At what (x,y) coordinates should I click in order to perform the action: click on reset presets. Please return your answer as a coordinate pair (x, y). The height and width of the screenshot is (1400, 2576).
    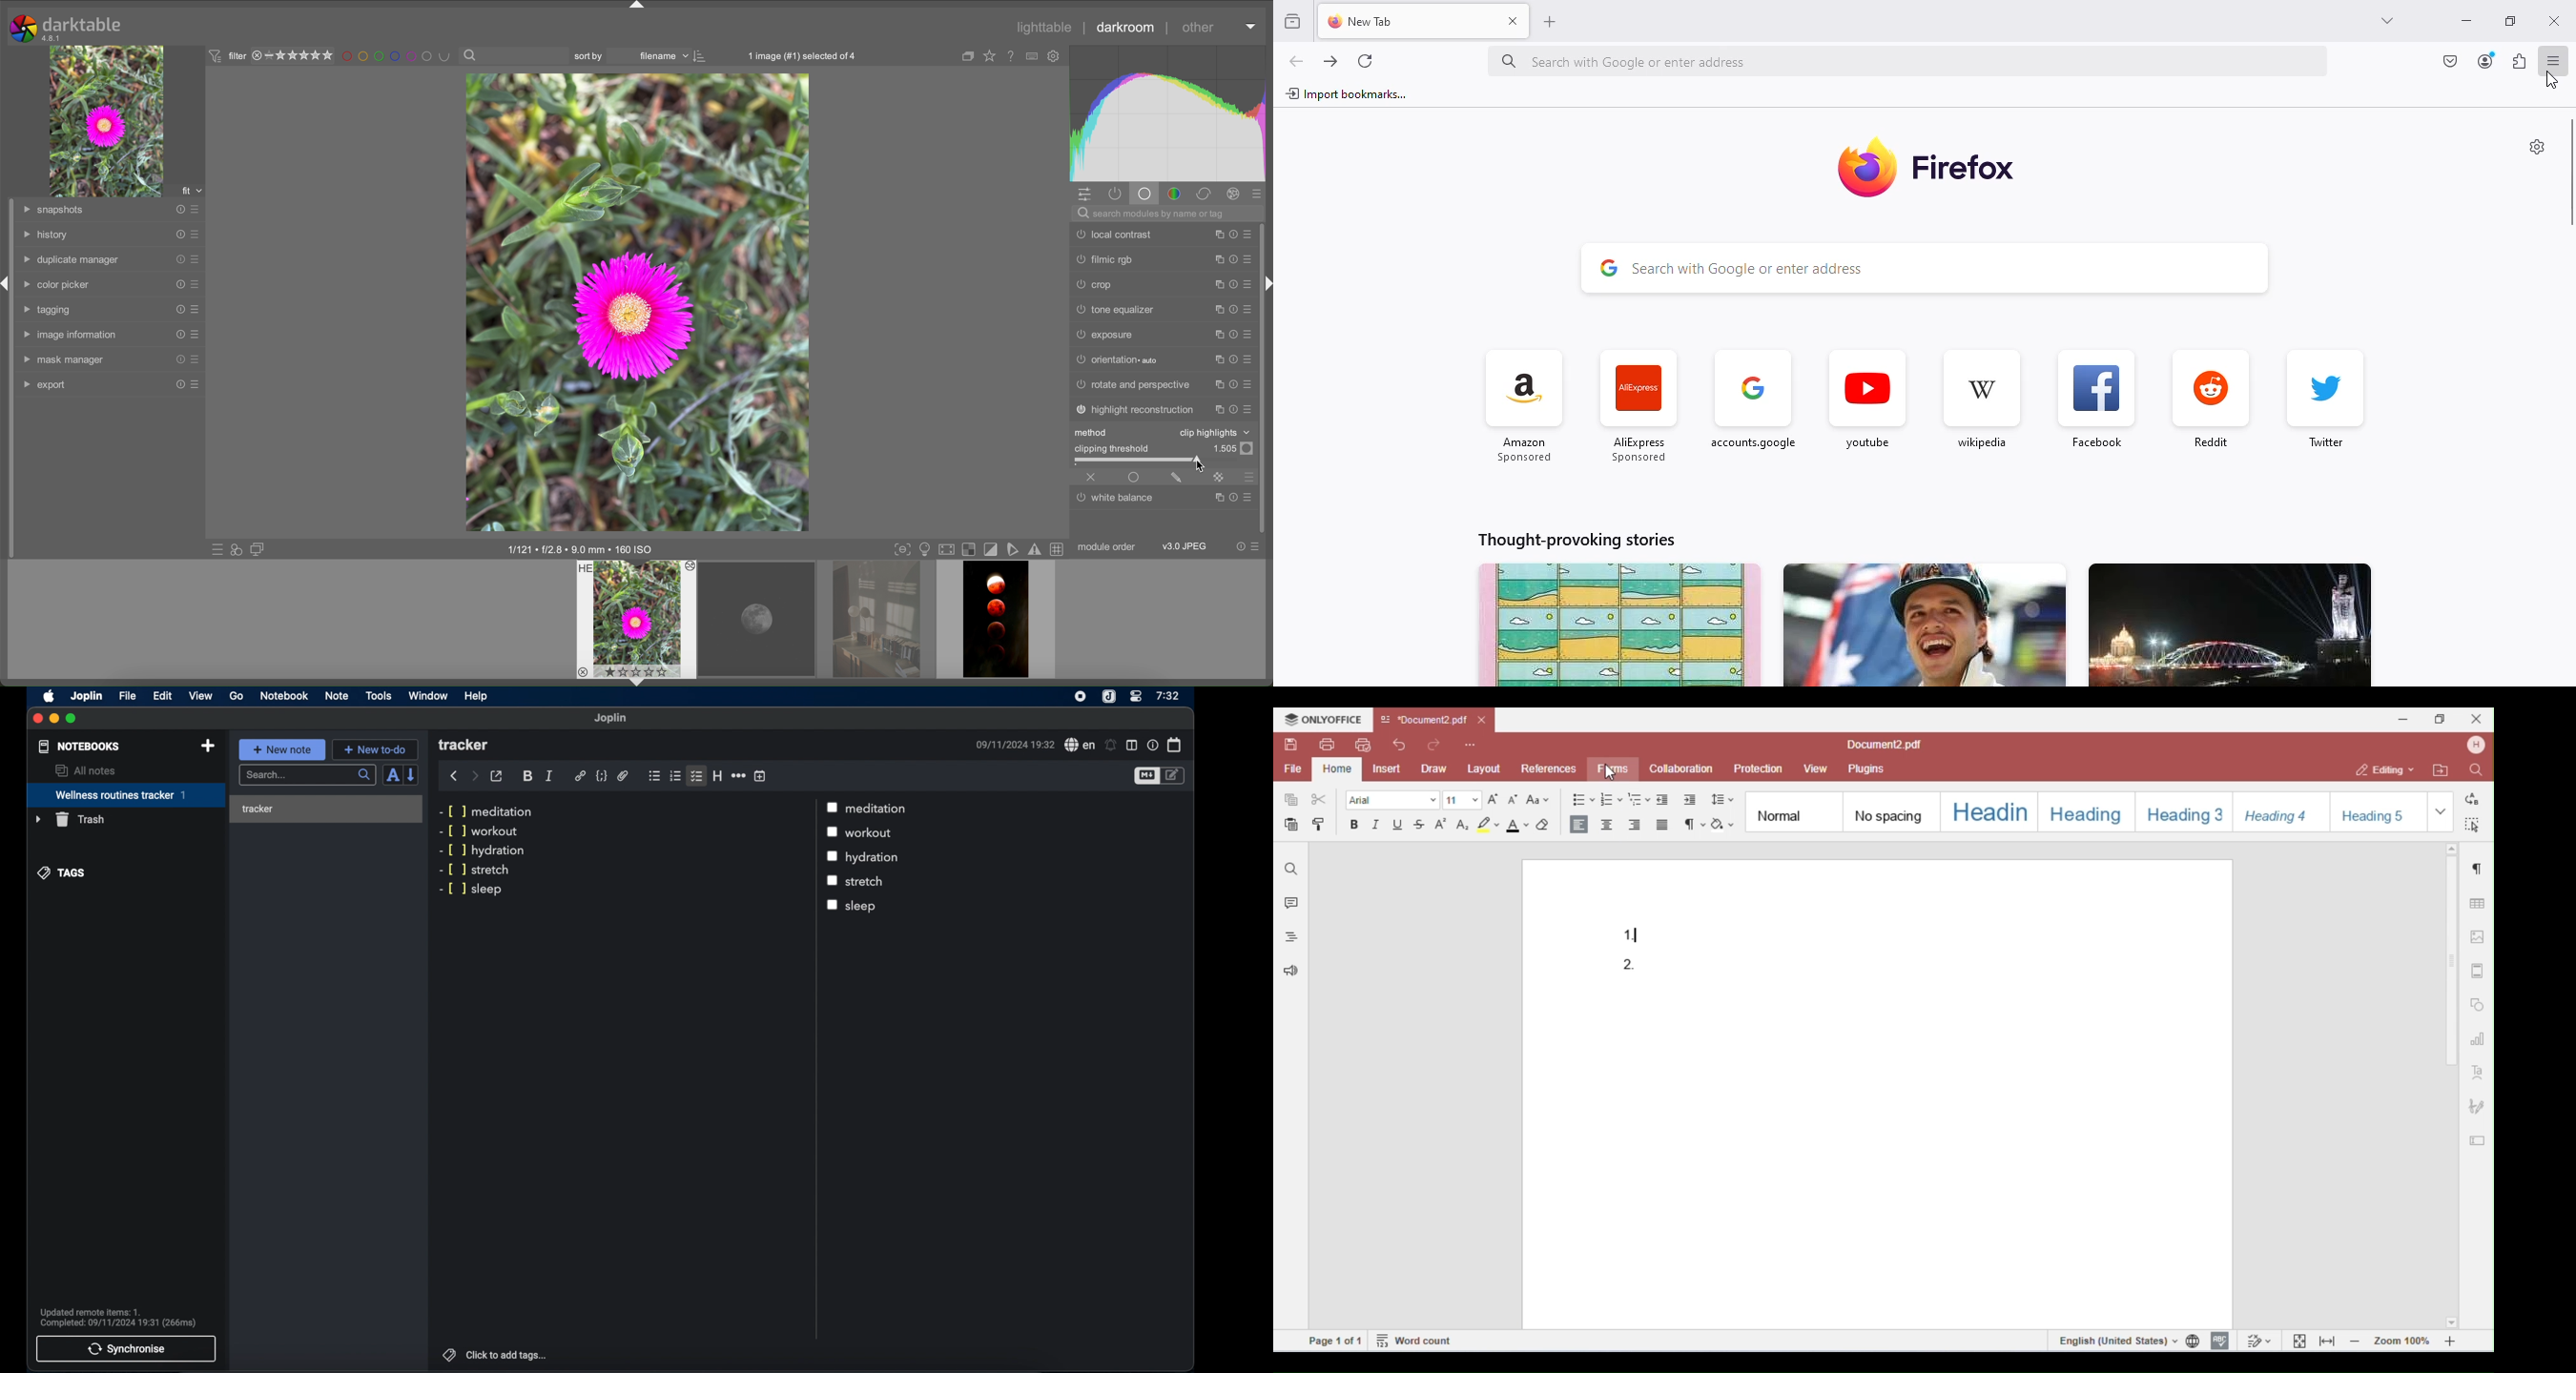
    Looking at the image, I should click on (1231, 497).